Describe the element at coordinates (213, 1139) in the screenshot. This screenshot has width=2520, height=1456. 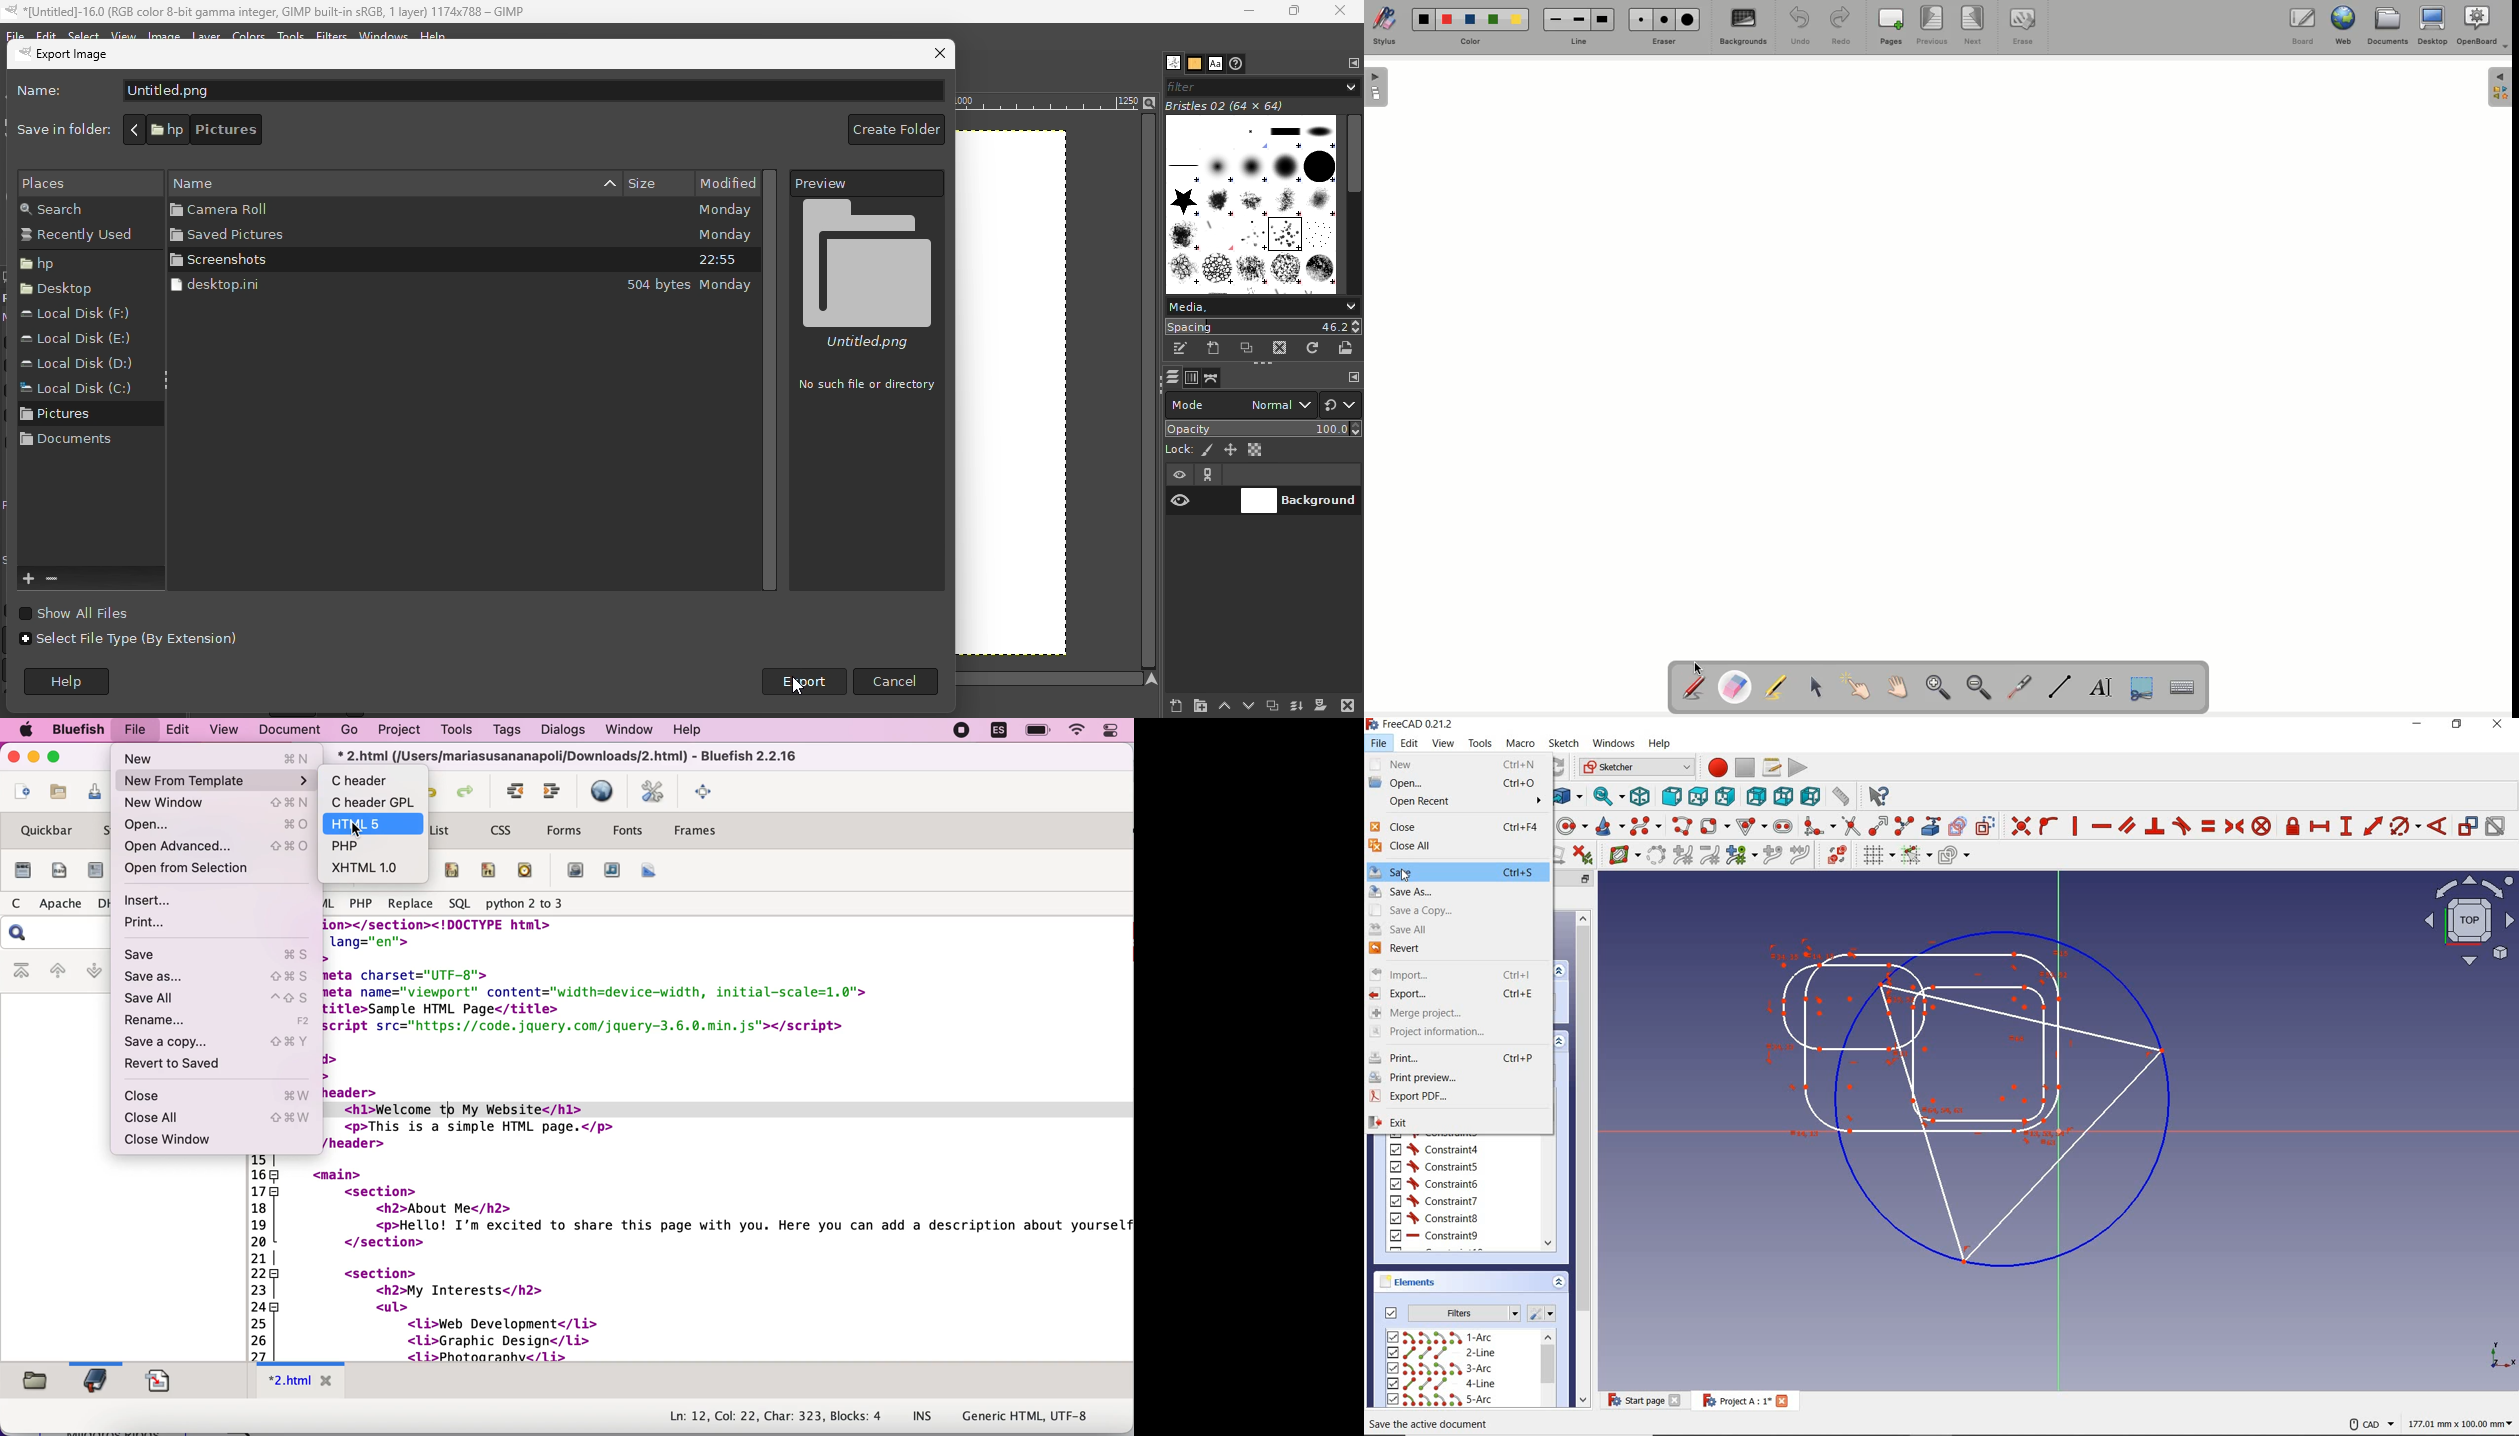
I see `close window` at that location.